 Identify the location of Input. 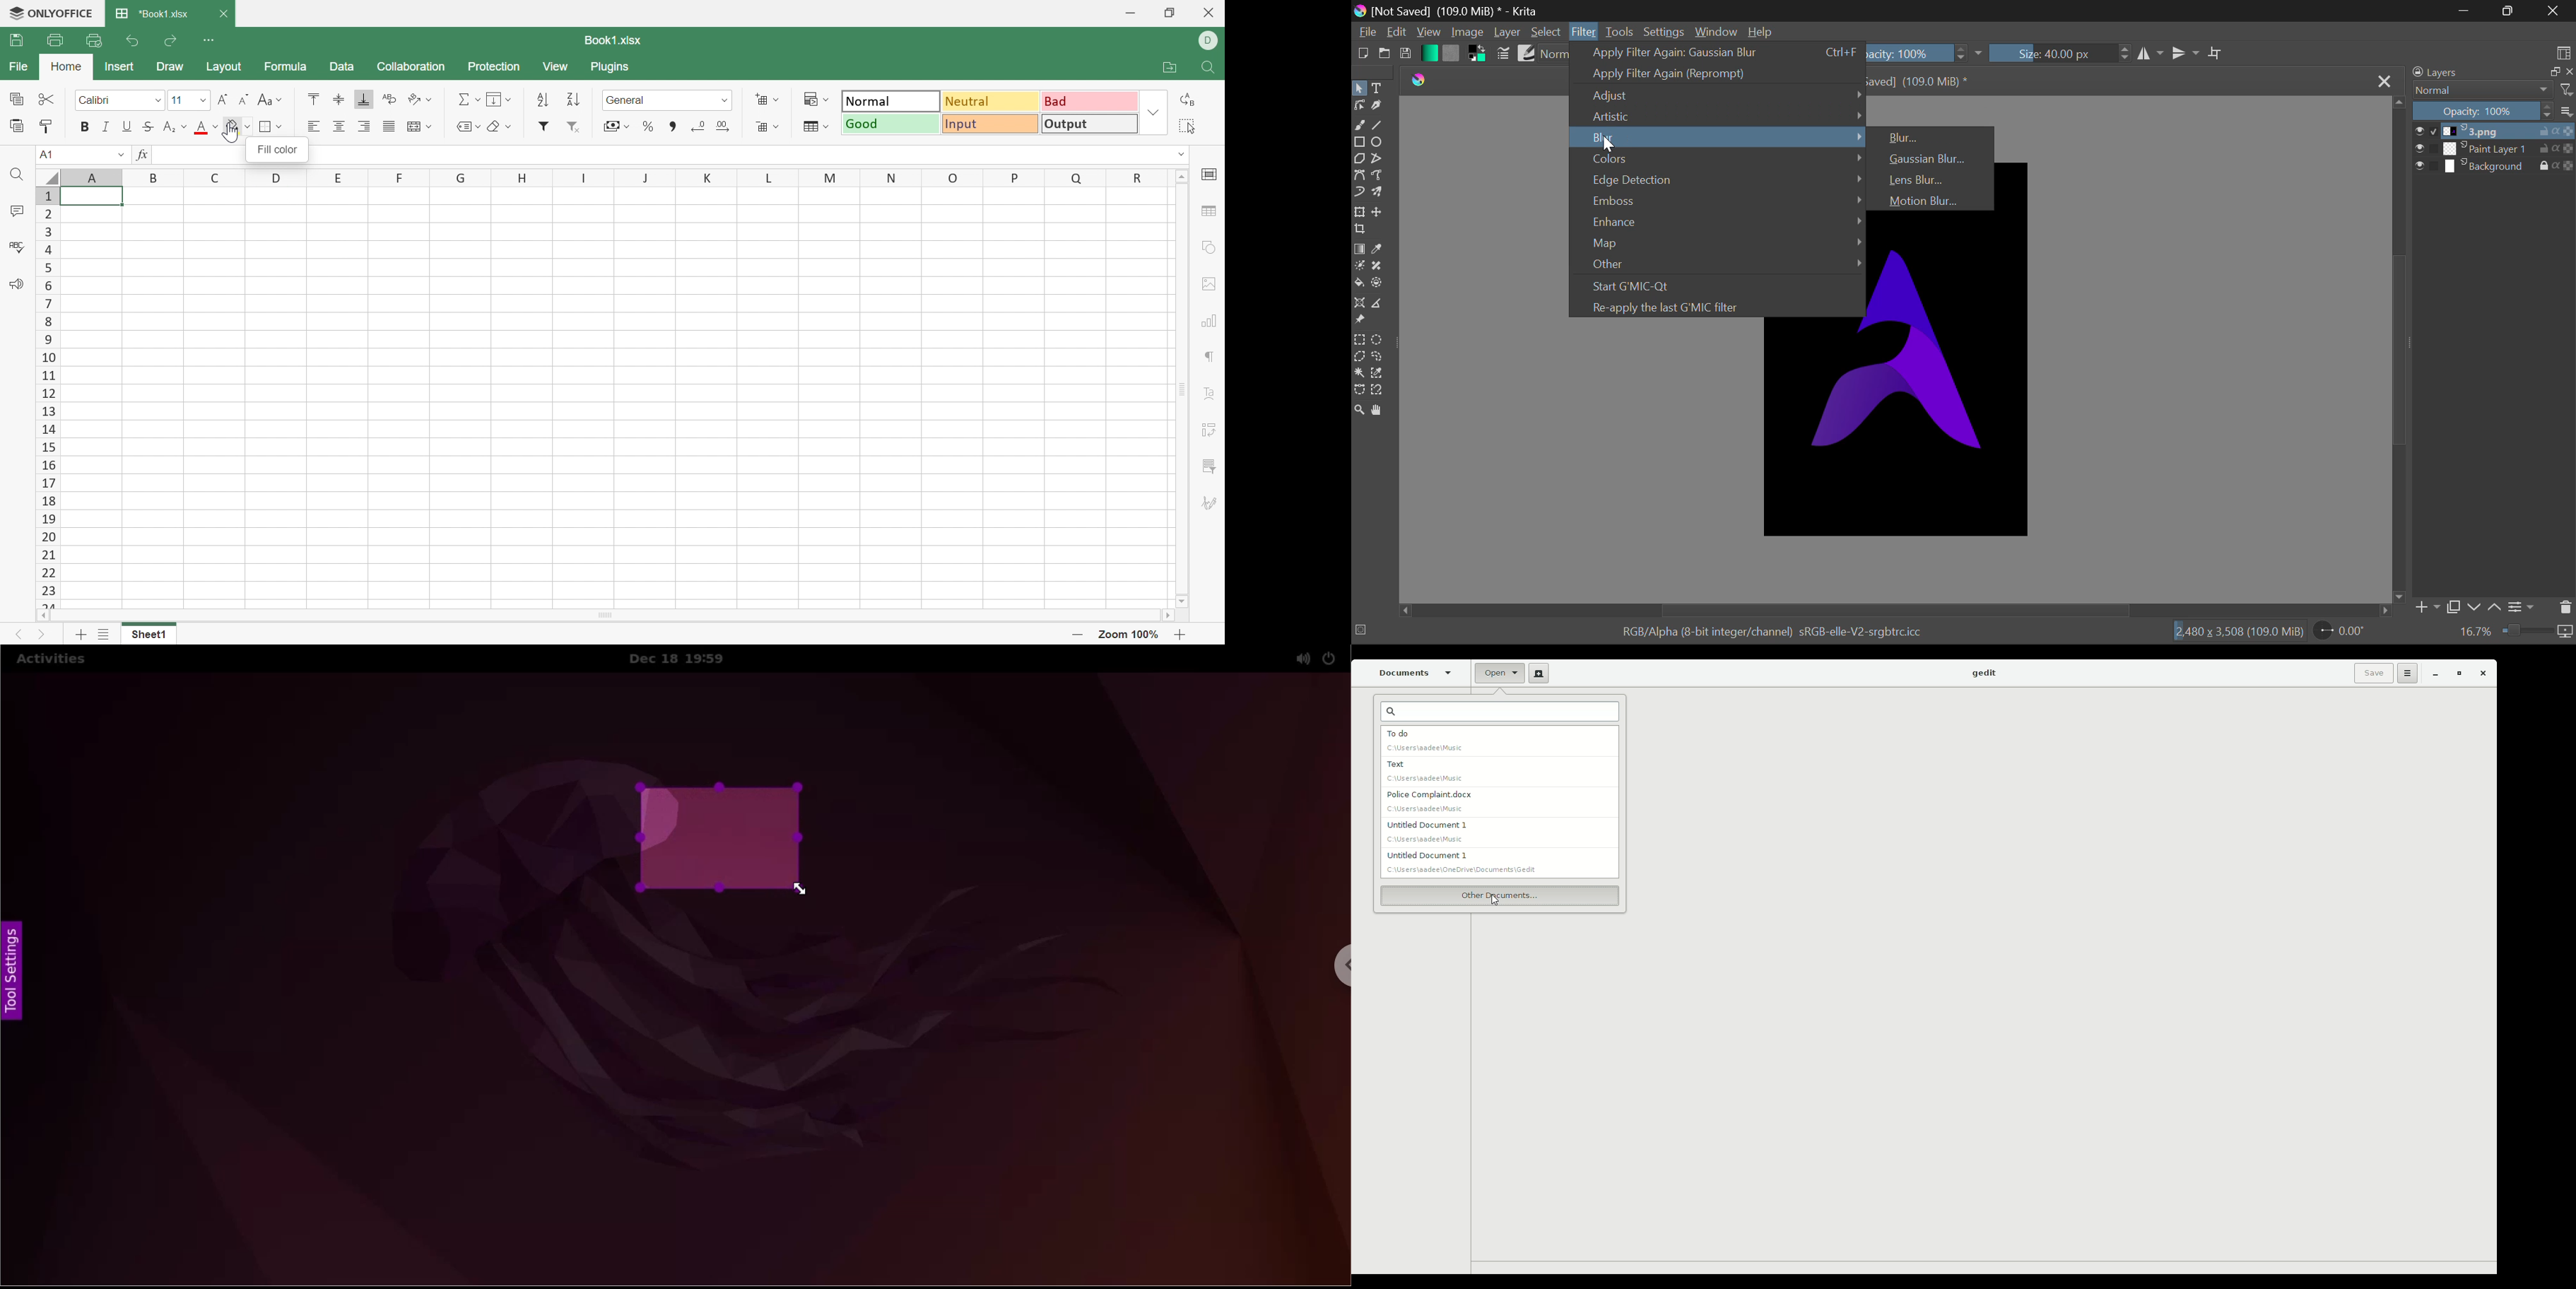
(992, 124).